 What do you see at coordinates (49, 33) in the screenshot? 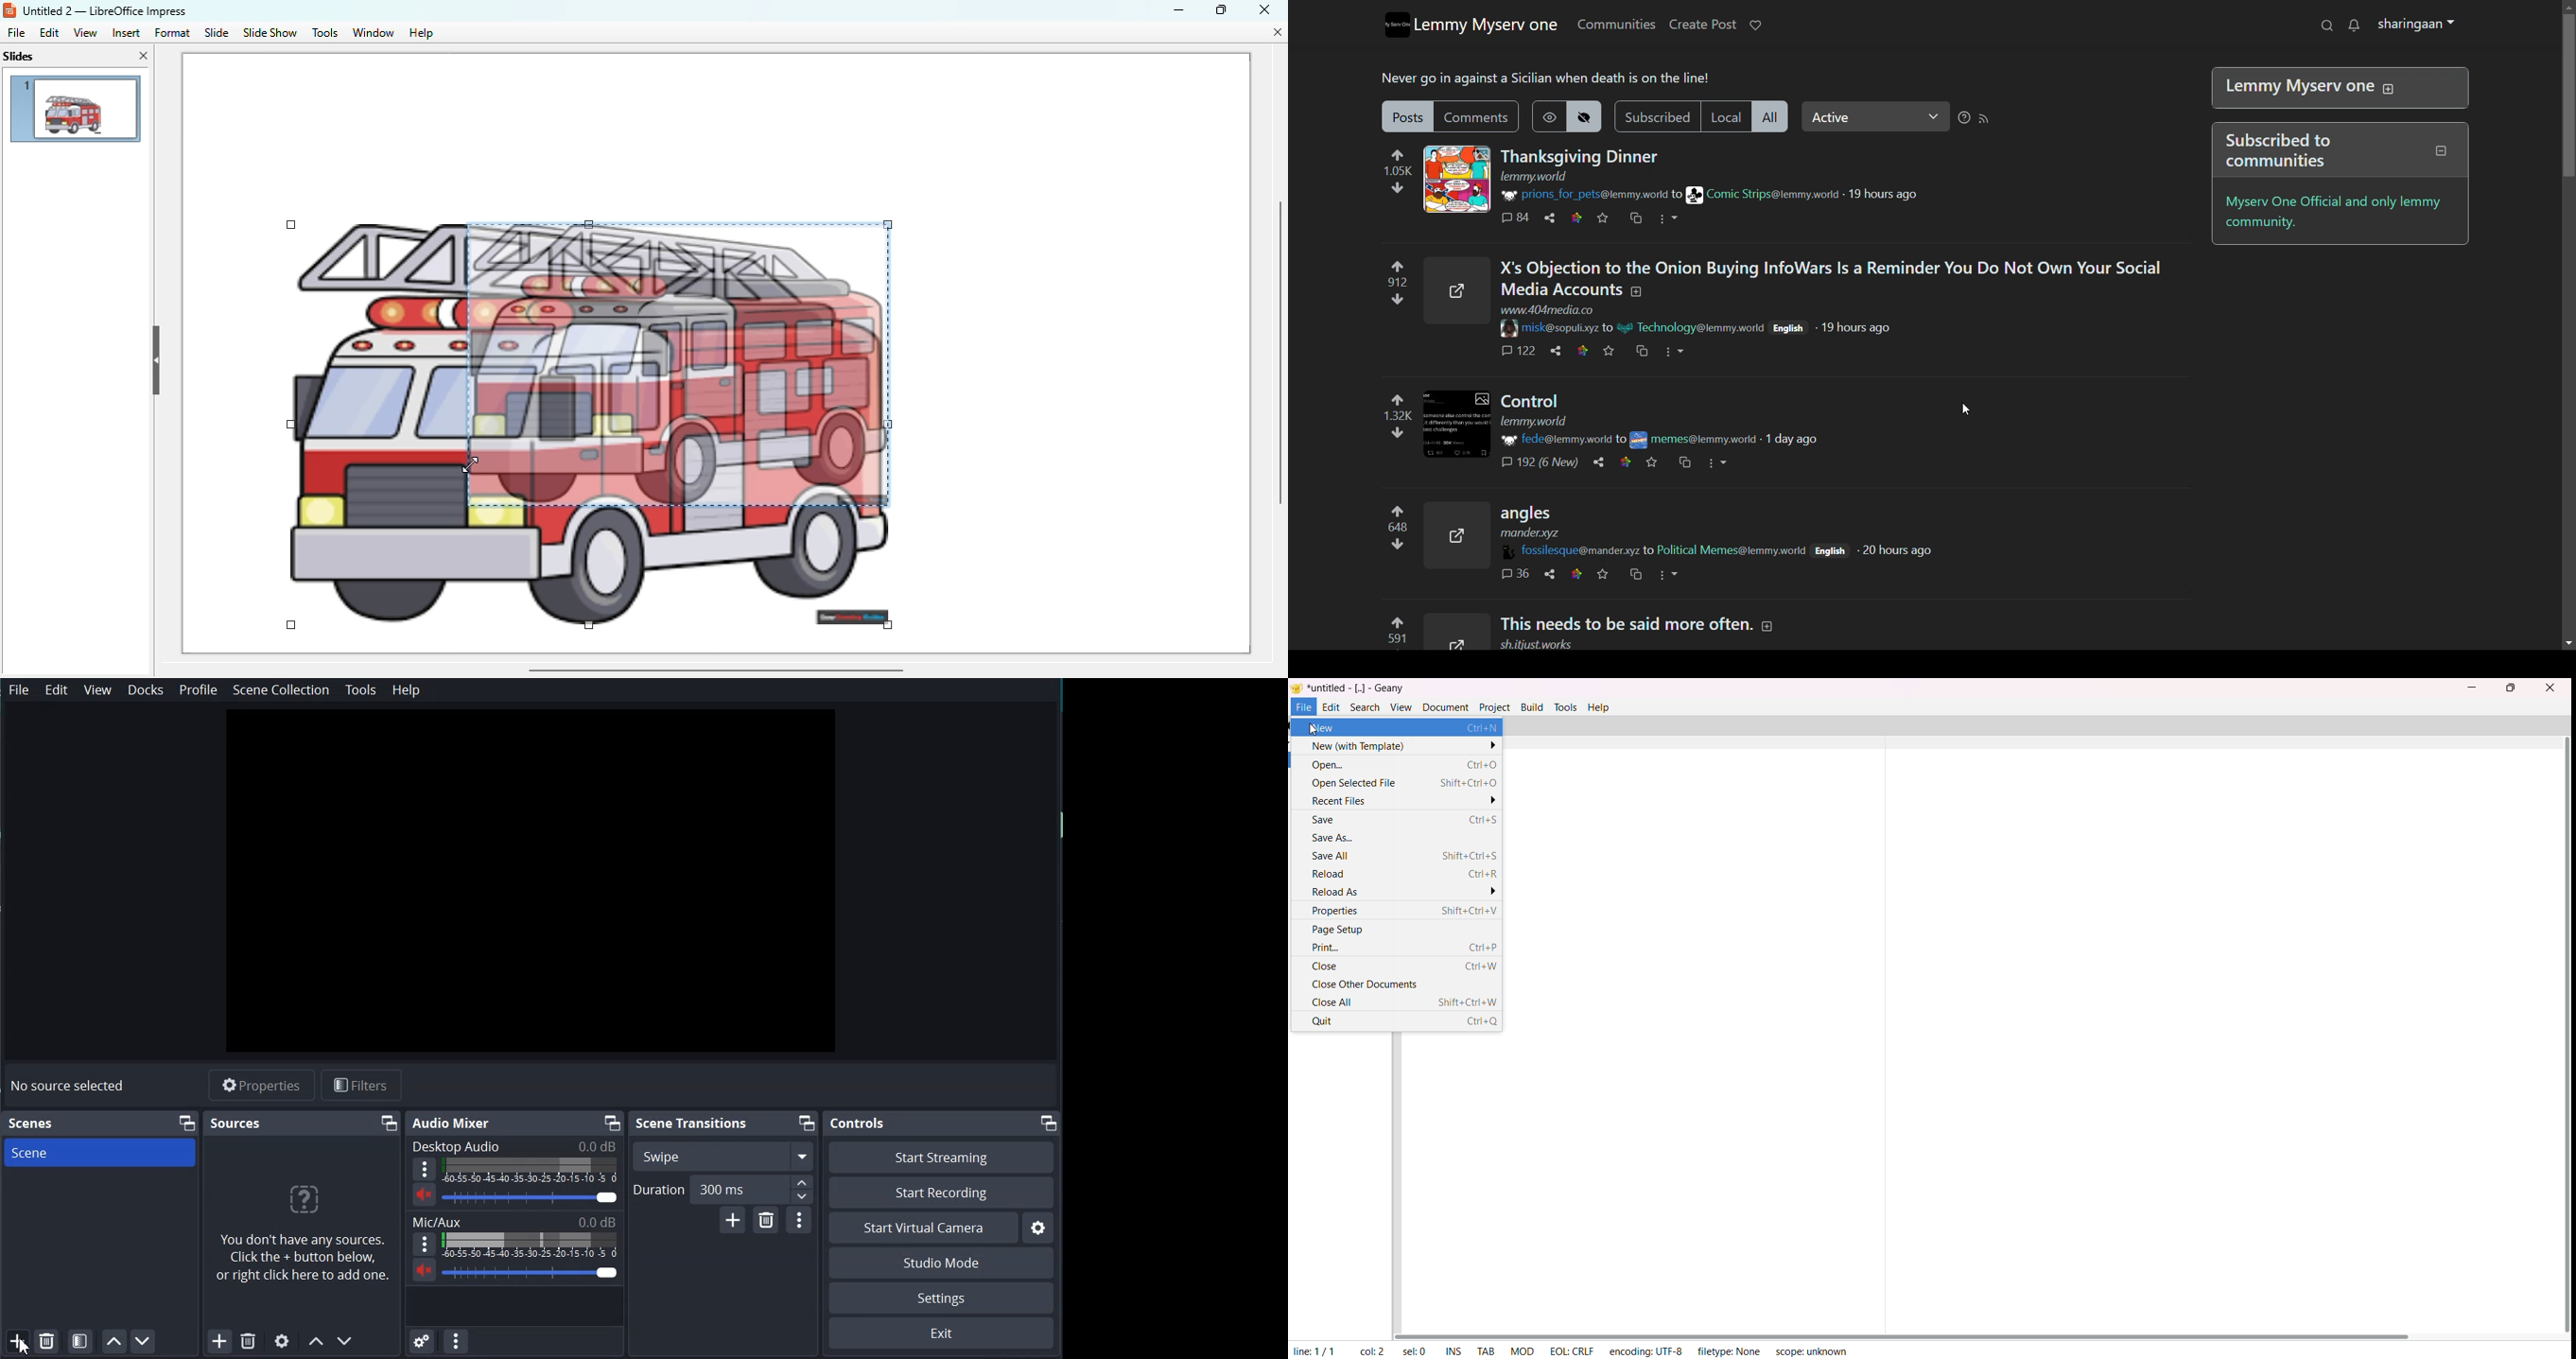
I see `edit` at bounding box center [49, 33].